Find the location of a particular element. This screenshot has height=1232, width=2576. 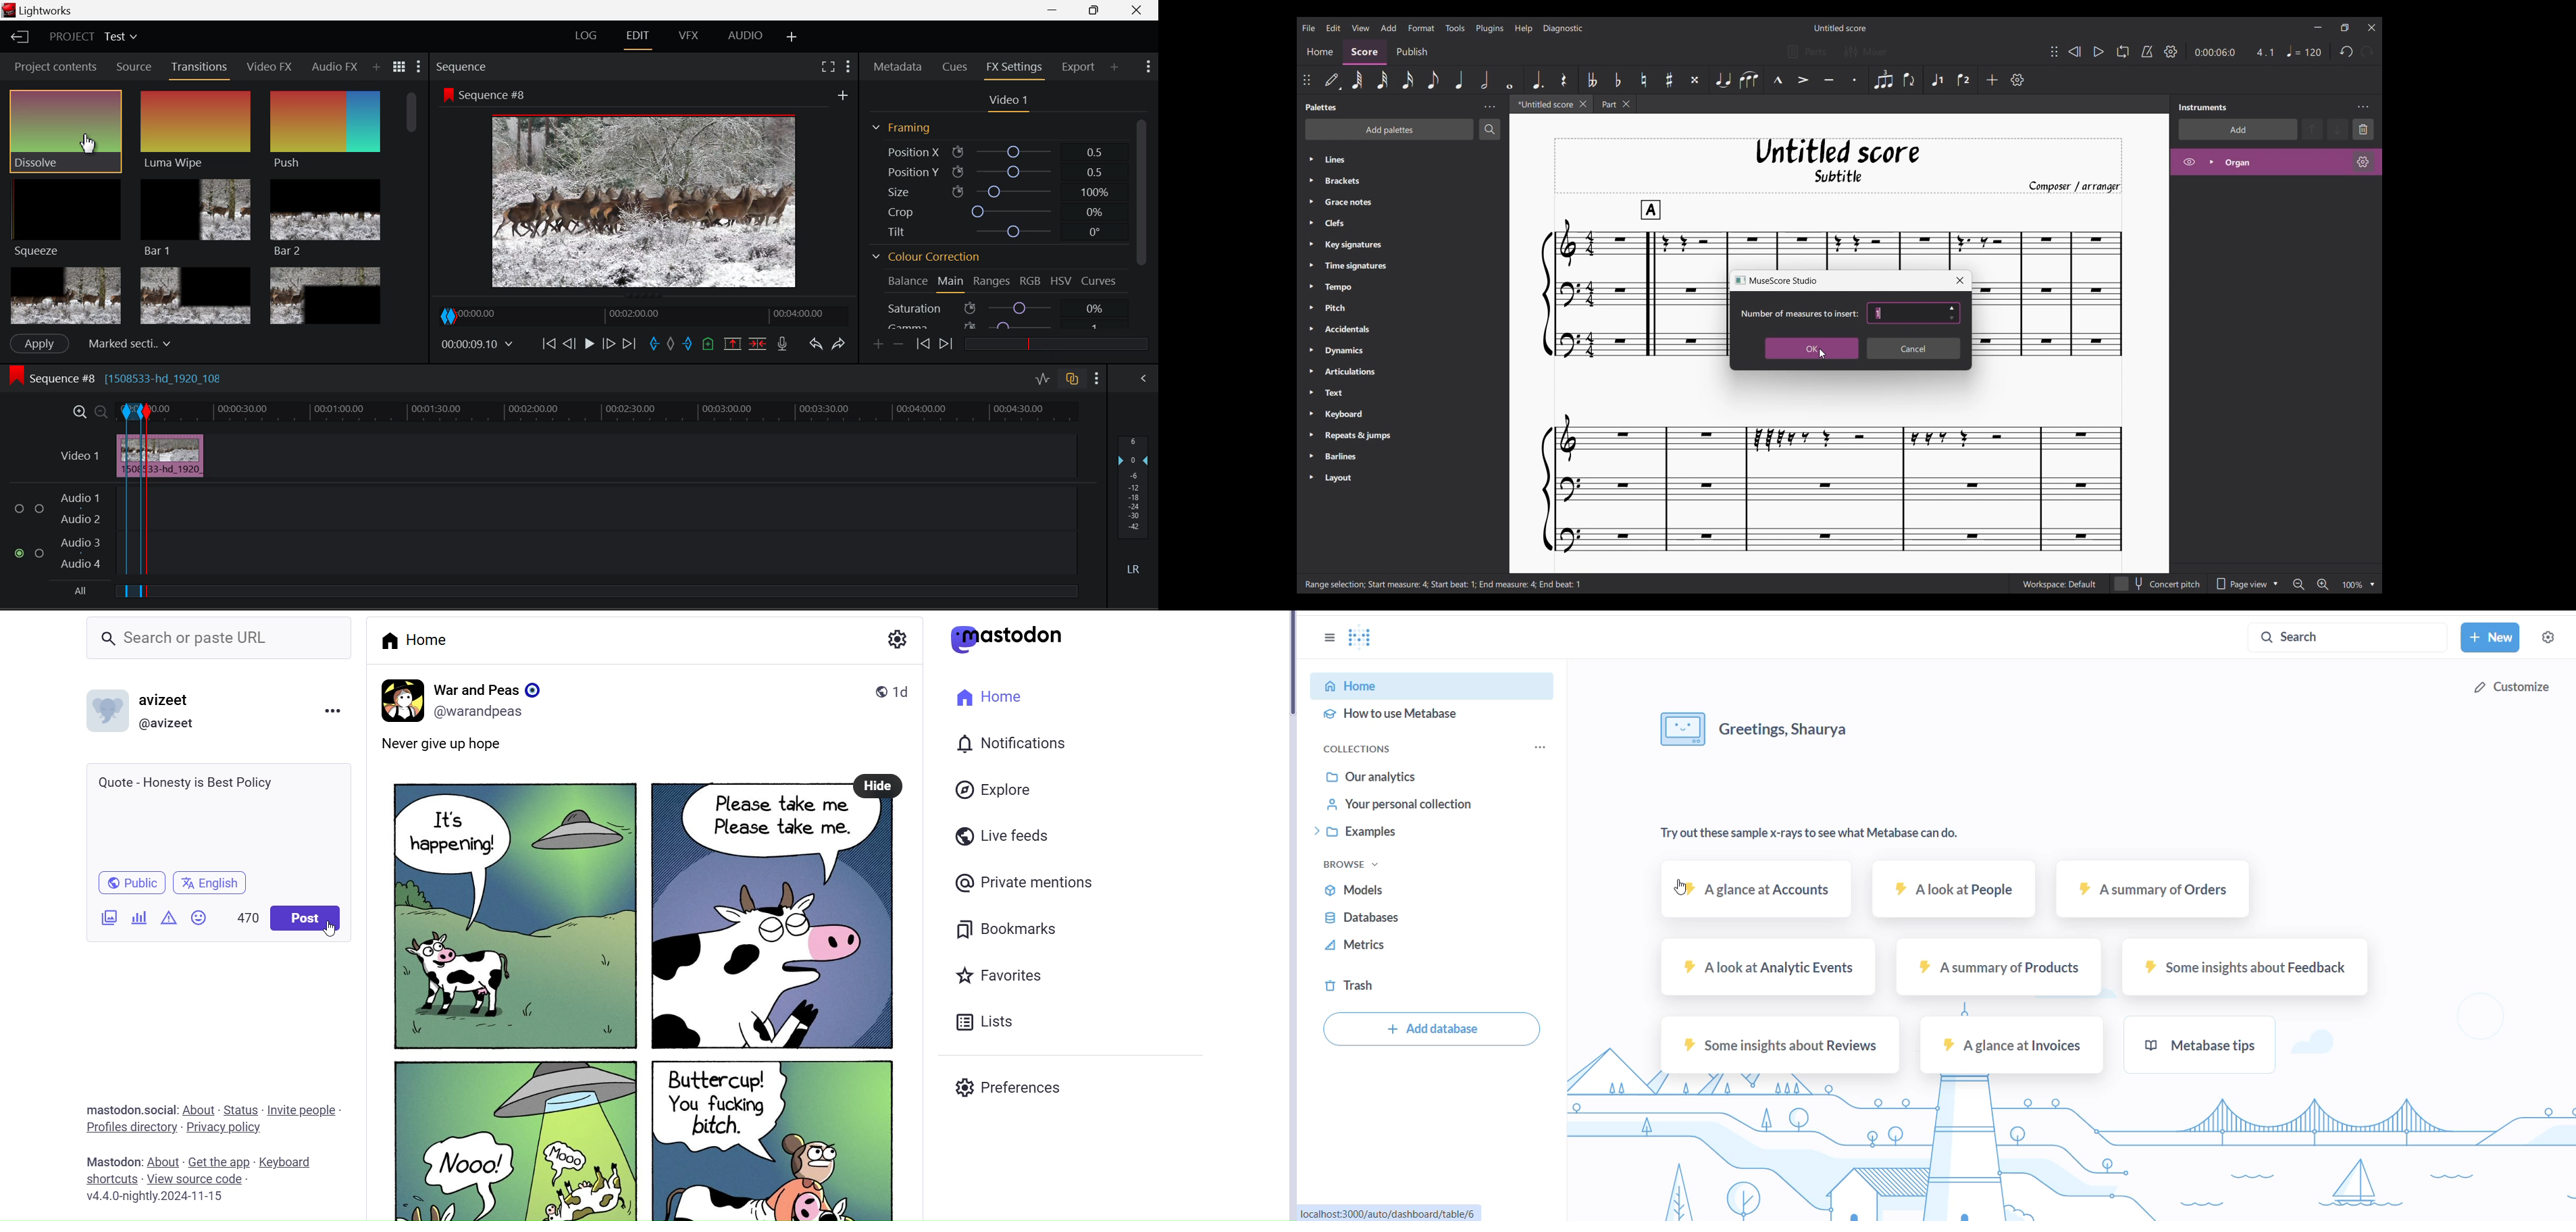

Plugins menu is located at coordinates (1490, 28).